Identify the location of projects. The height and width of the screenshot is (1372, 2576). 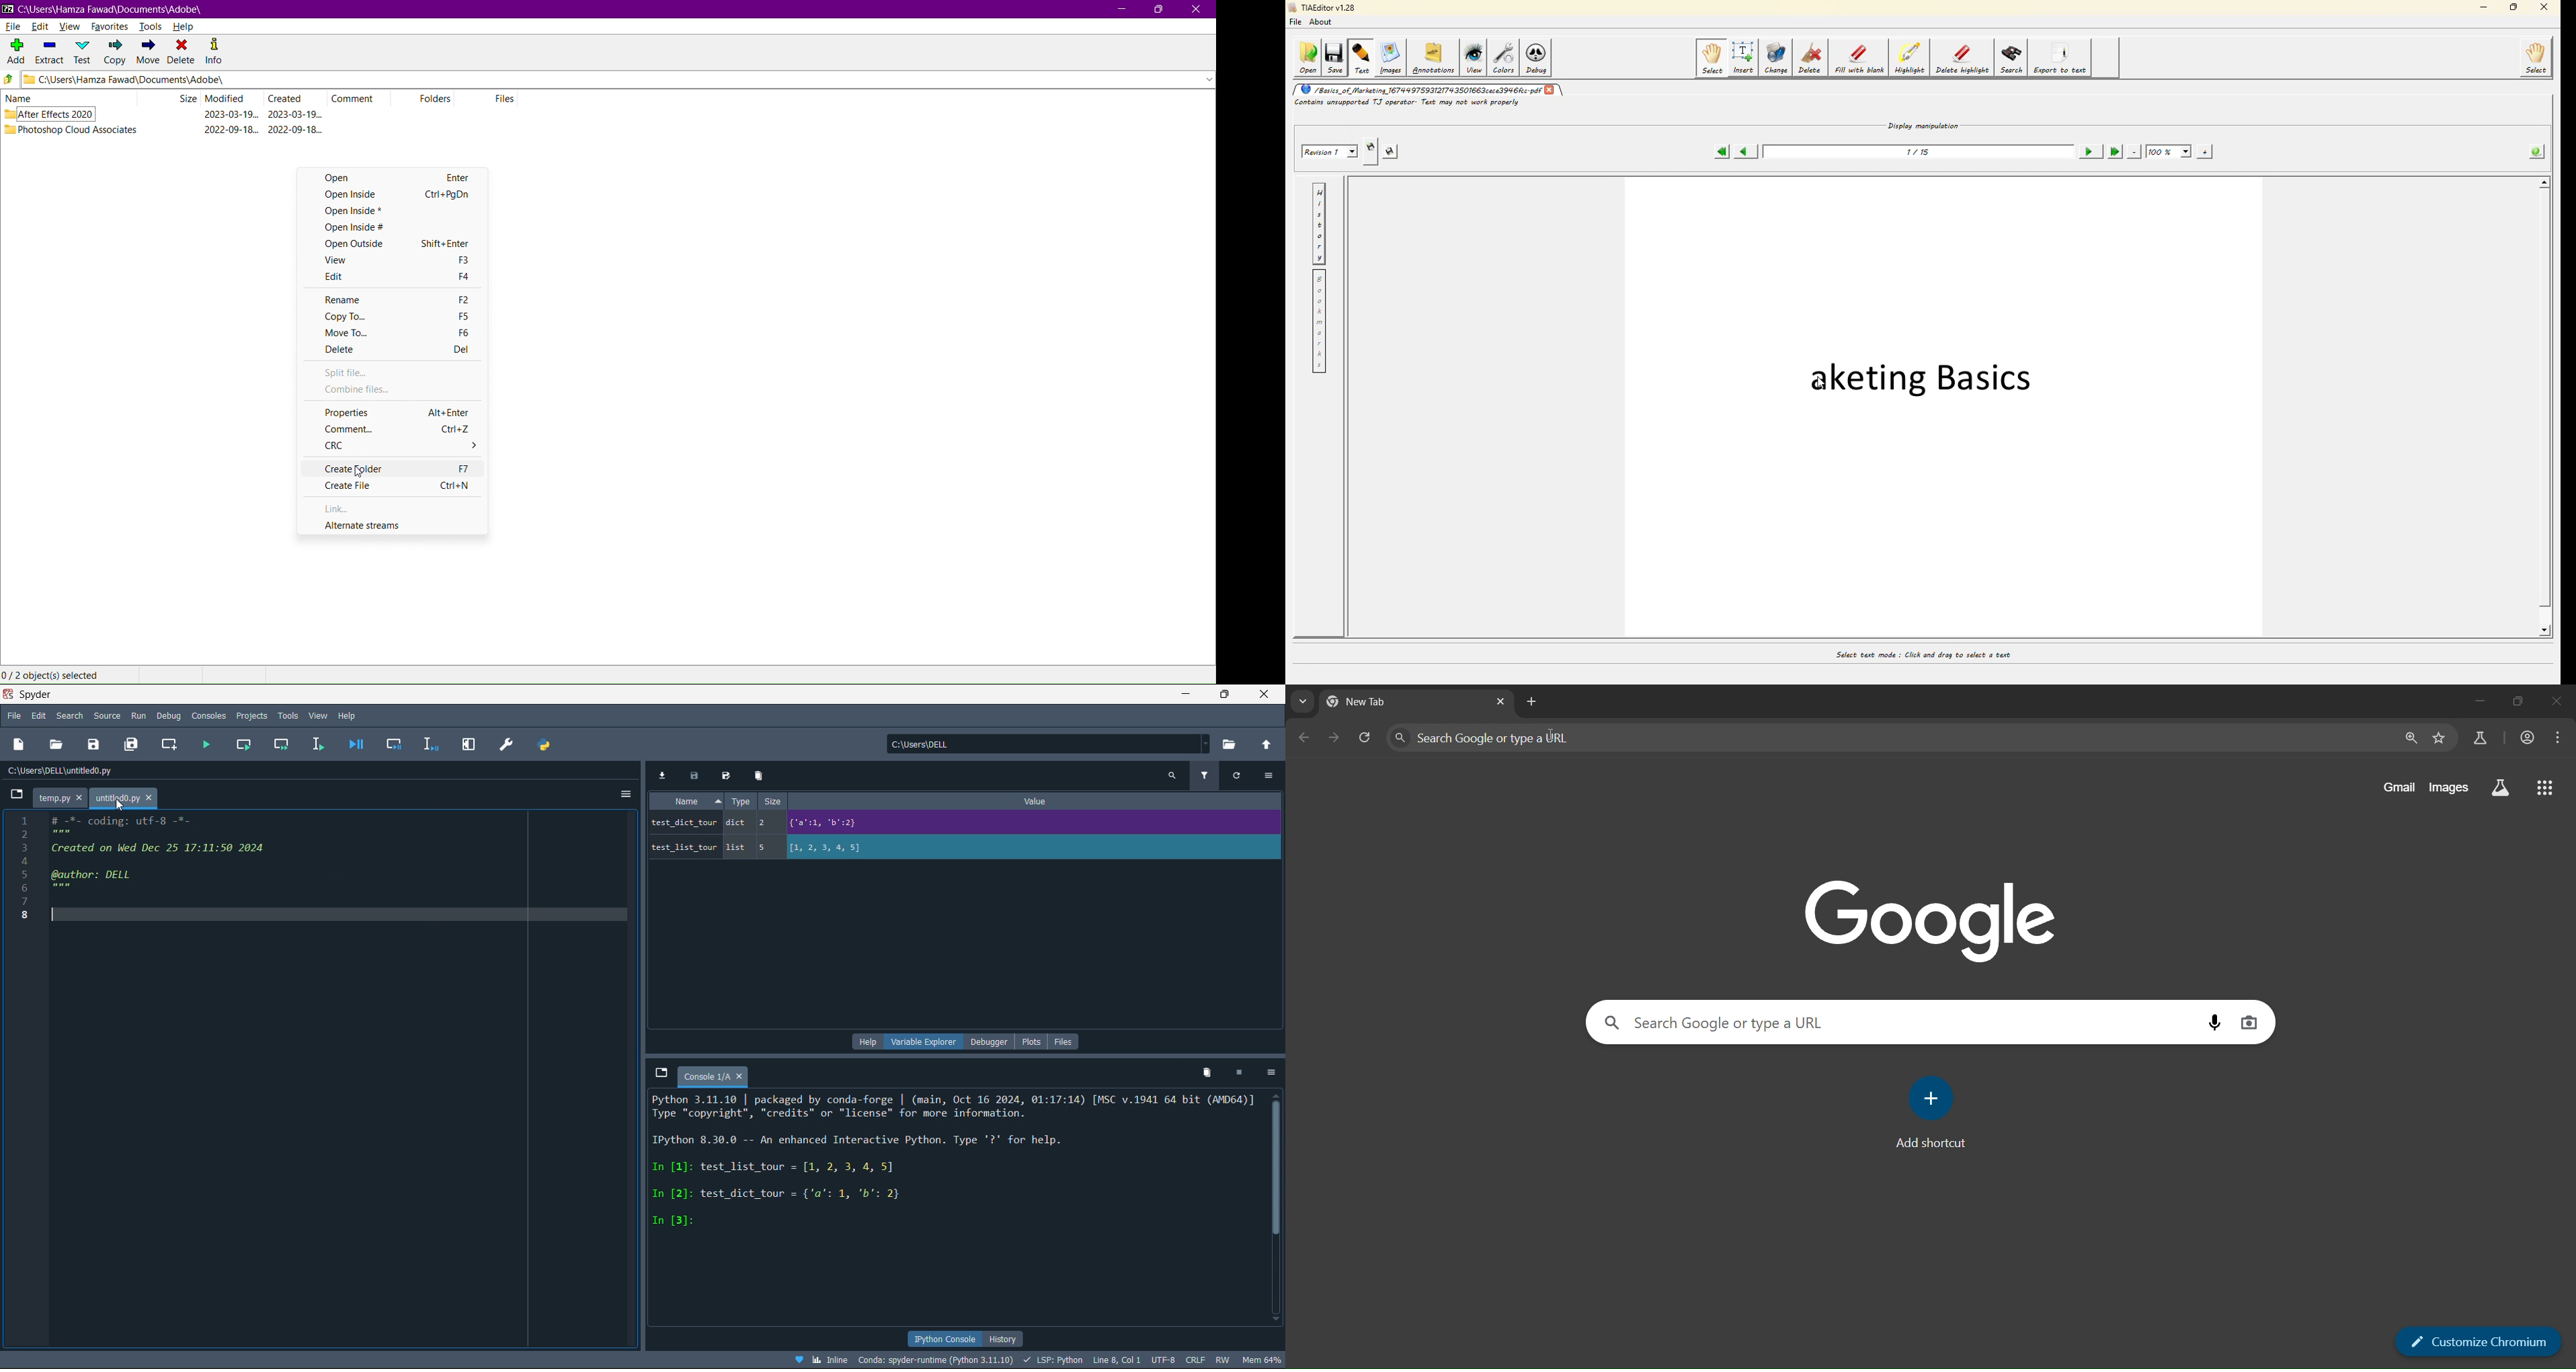
(250, 716).